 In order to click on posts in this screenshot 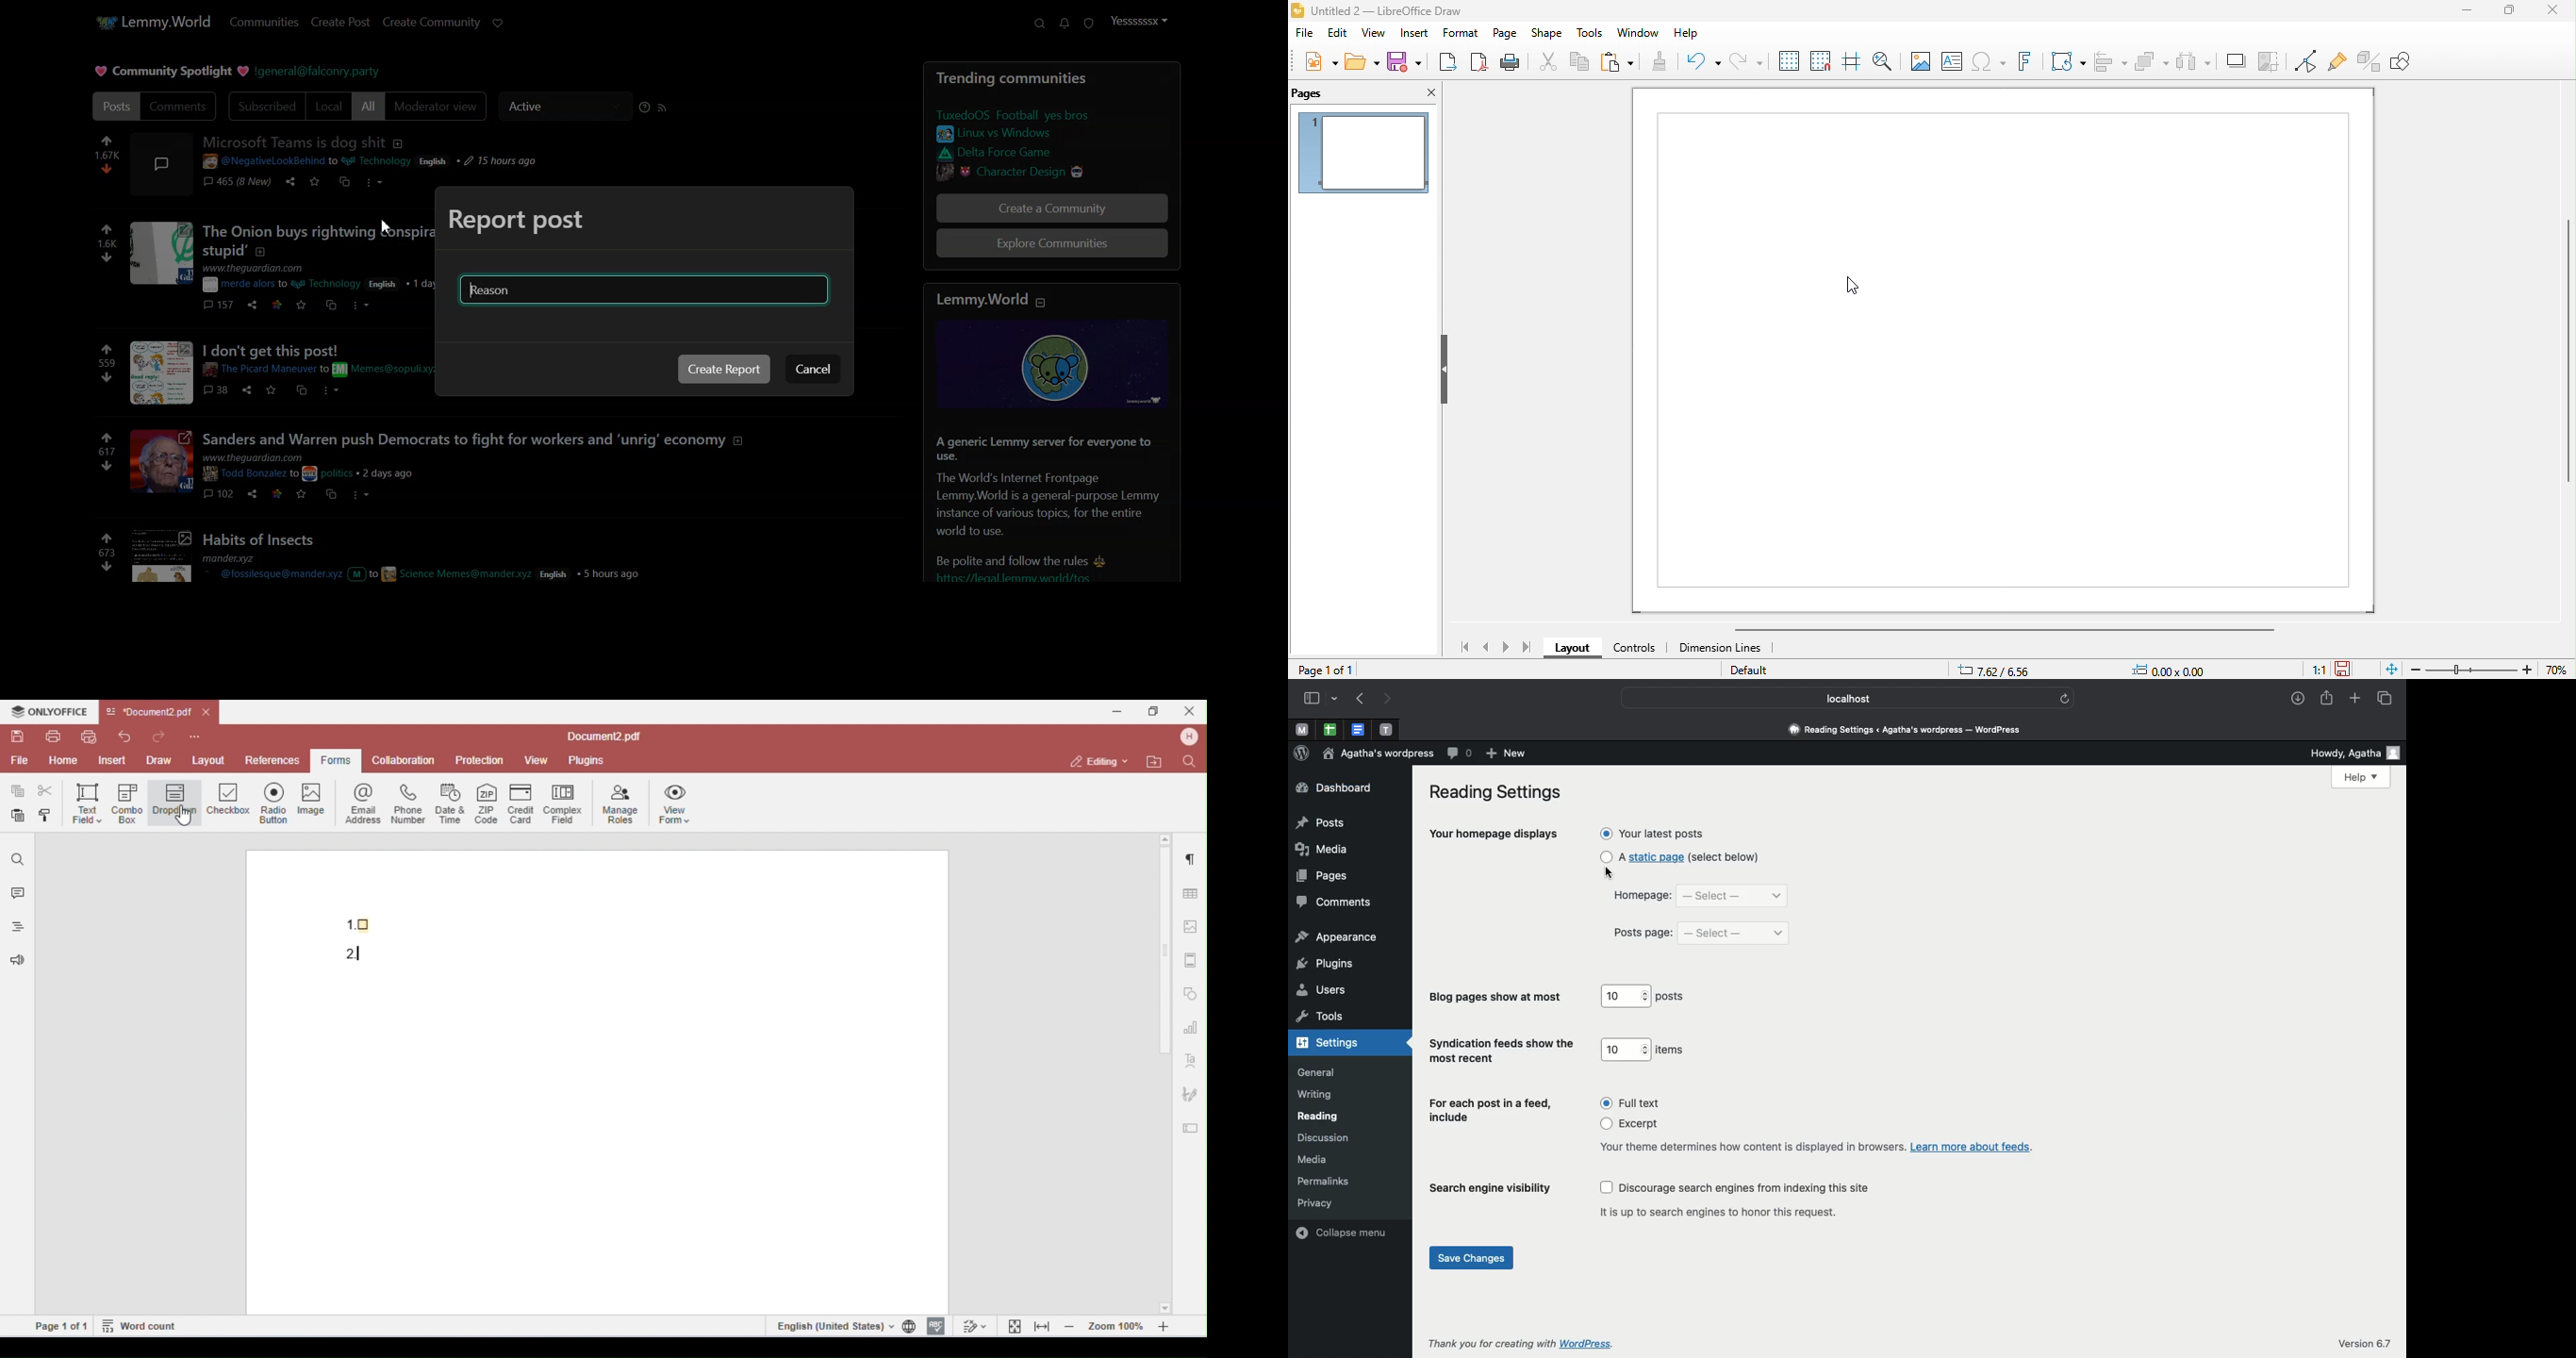, I will do `click(1321, 824)`.